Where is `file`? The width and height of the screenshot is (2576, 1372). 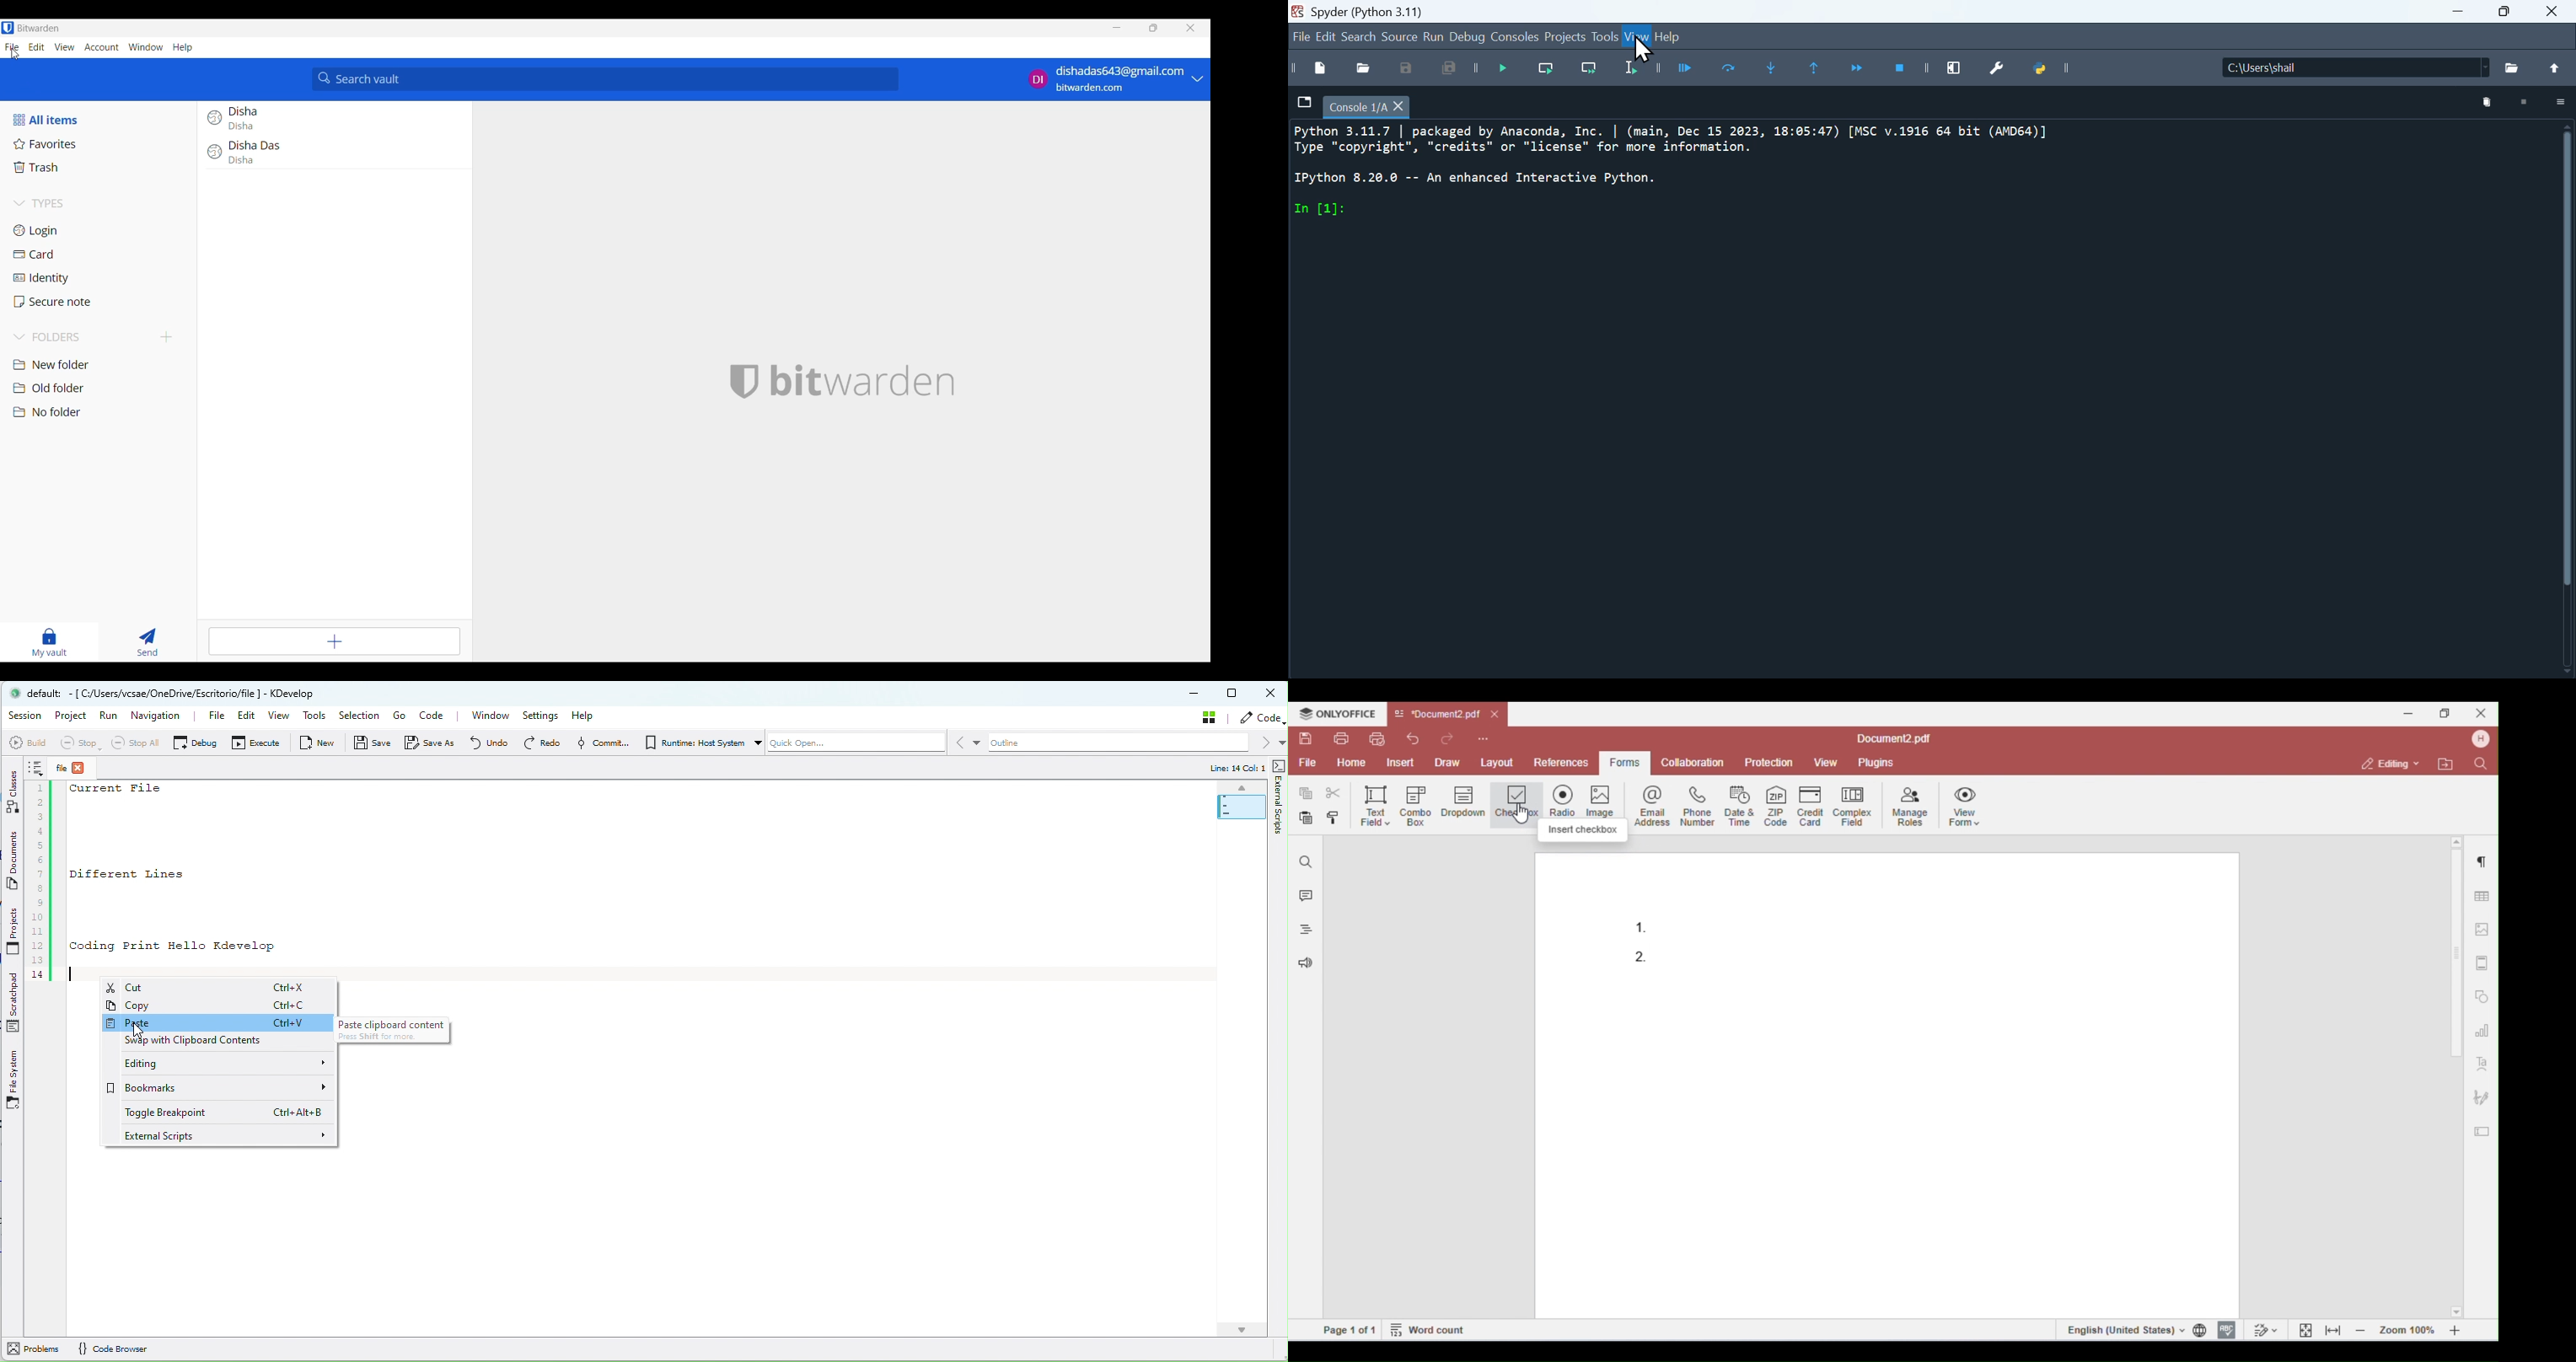 file is located at coordinates (1303, 103).